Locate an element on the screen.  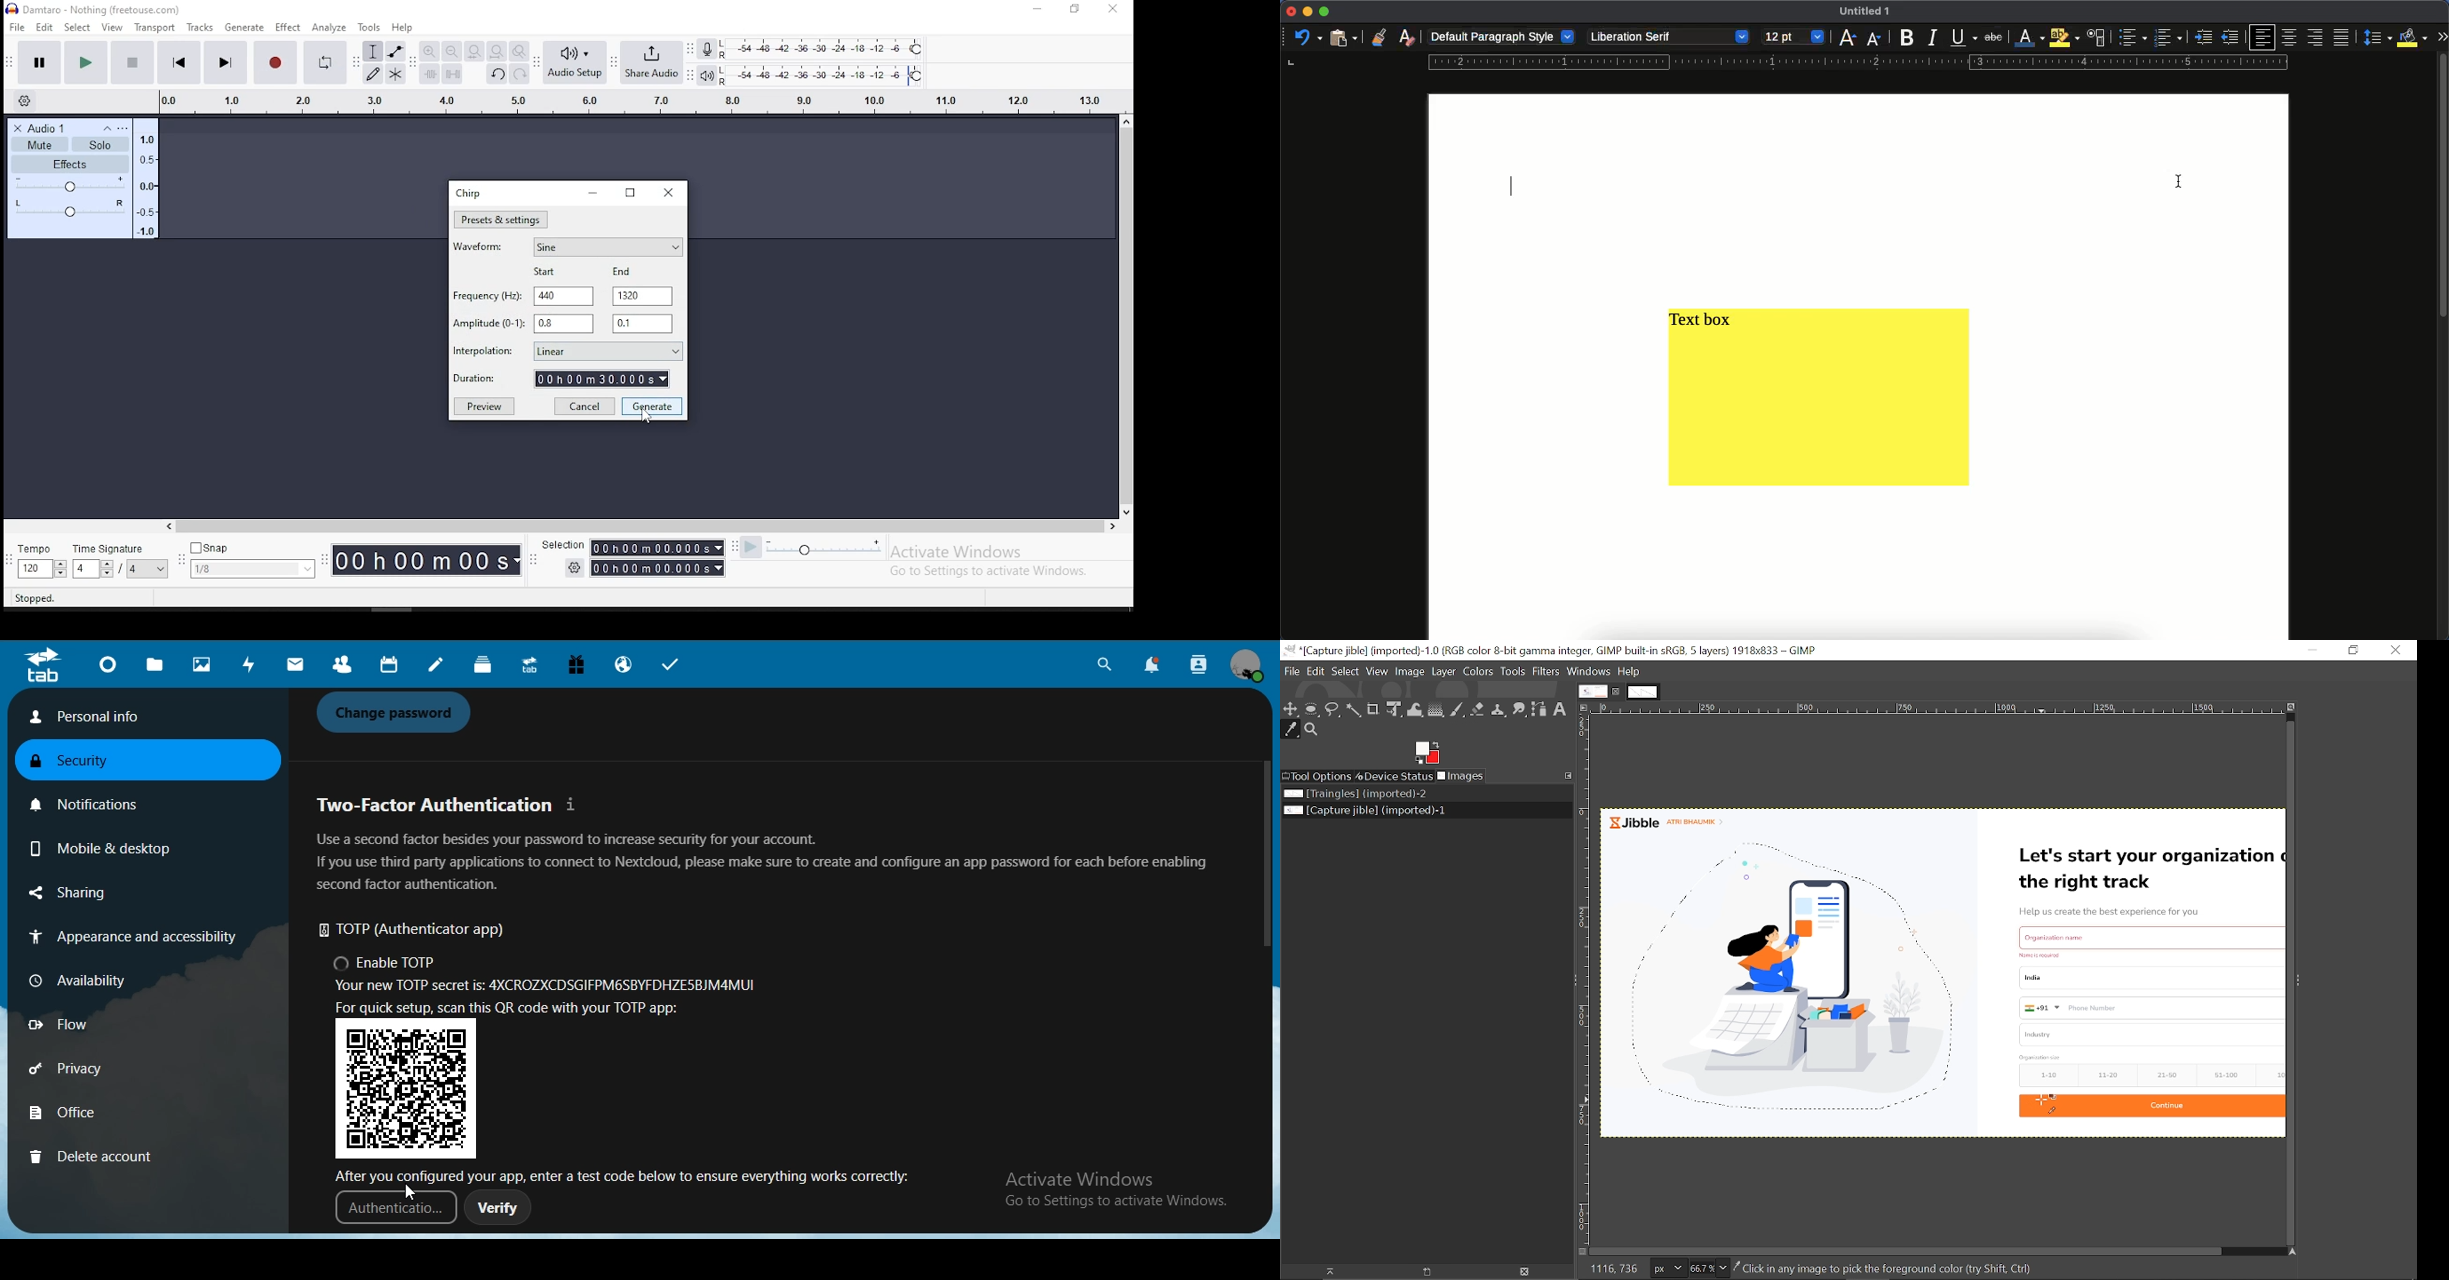
amplitude start is located at coordinates (563, 324).